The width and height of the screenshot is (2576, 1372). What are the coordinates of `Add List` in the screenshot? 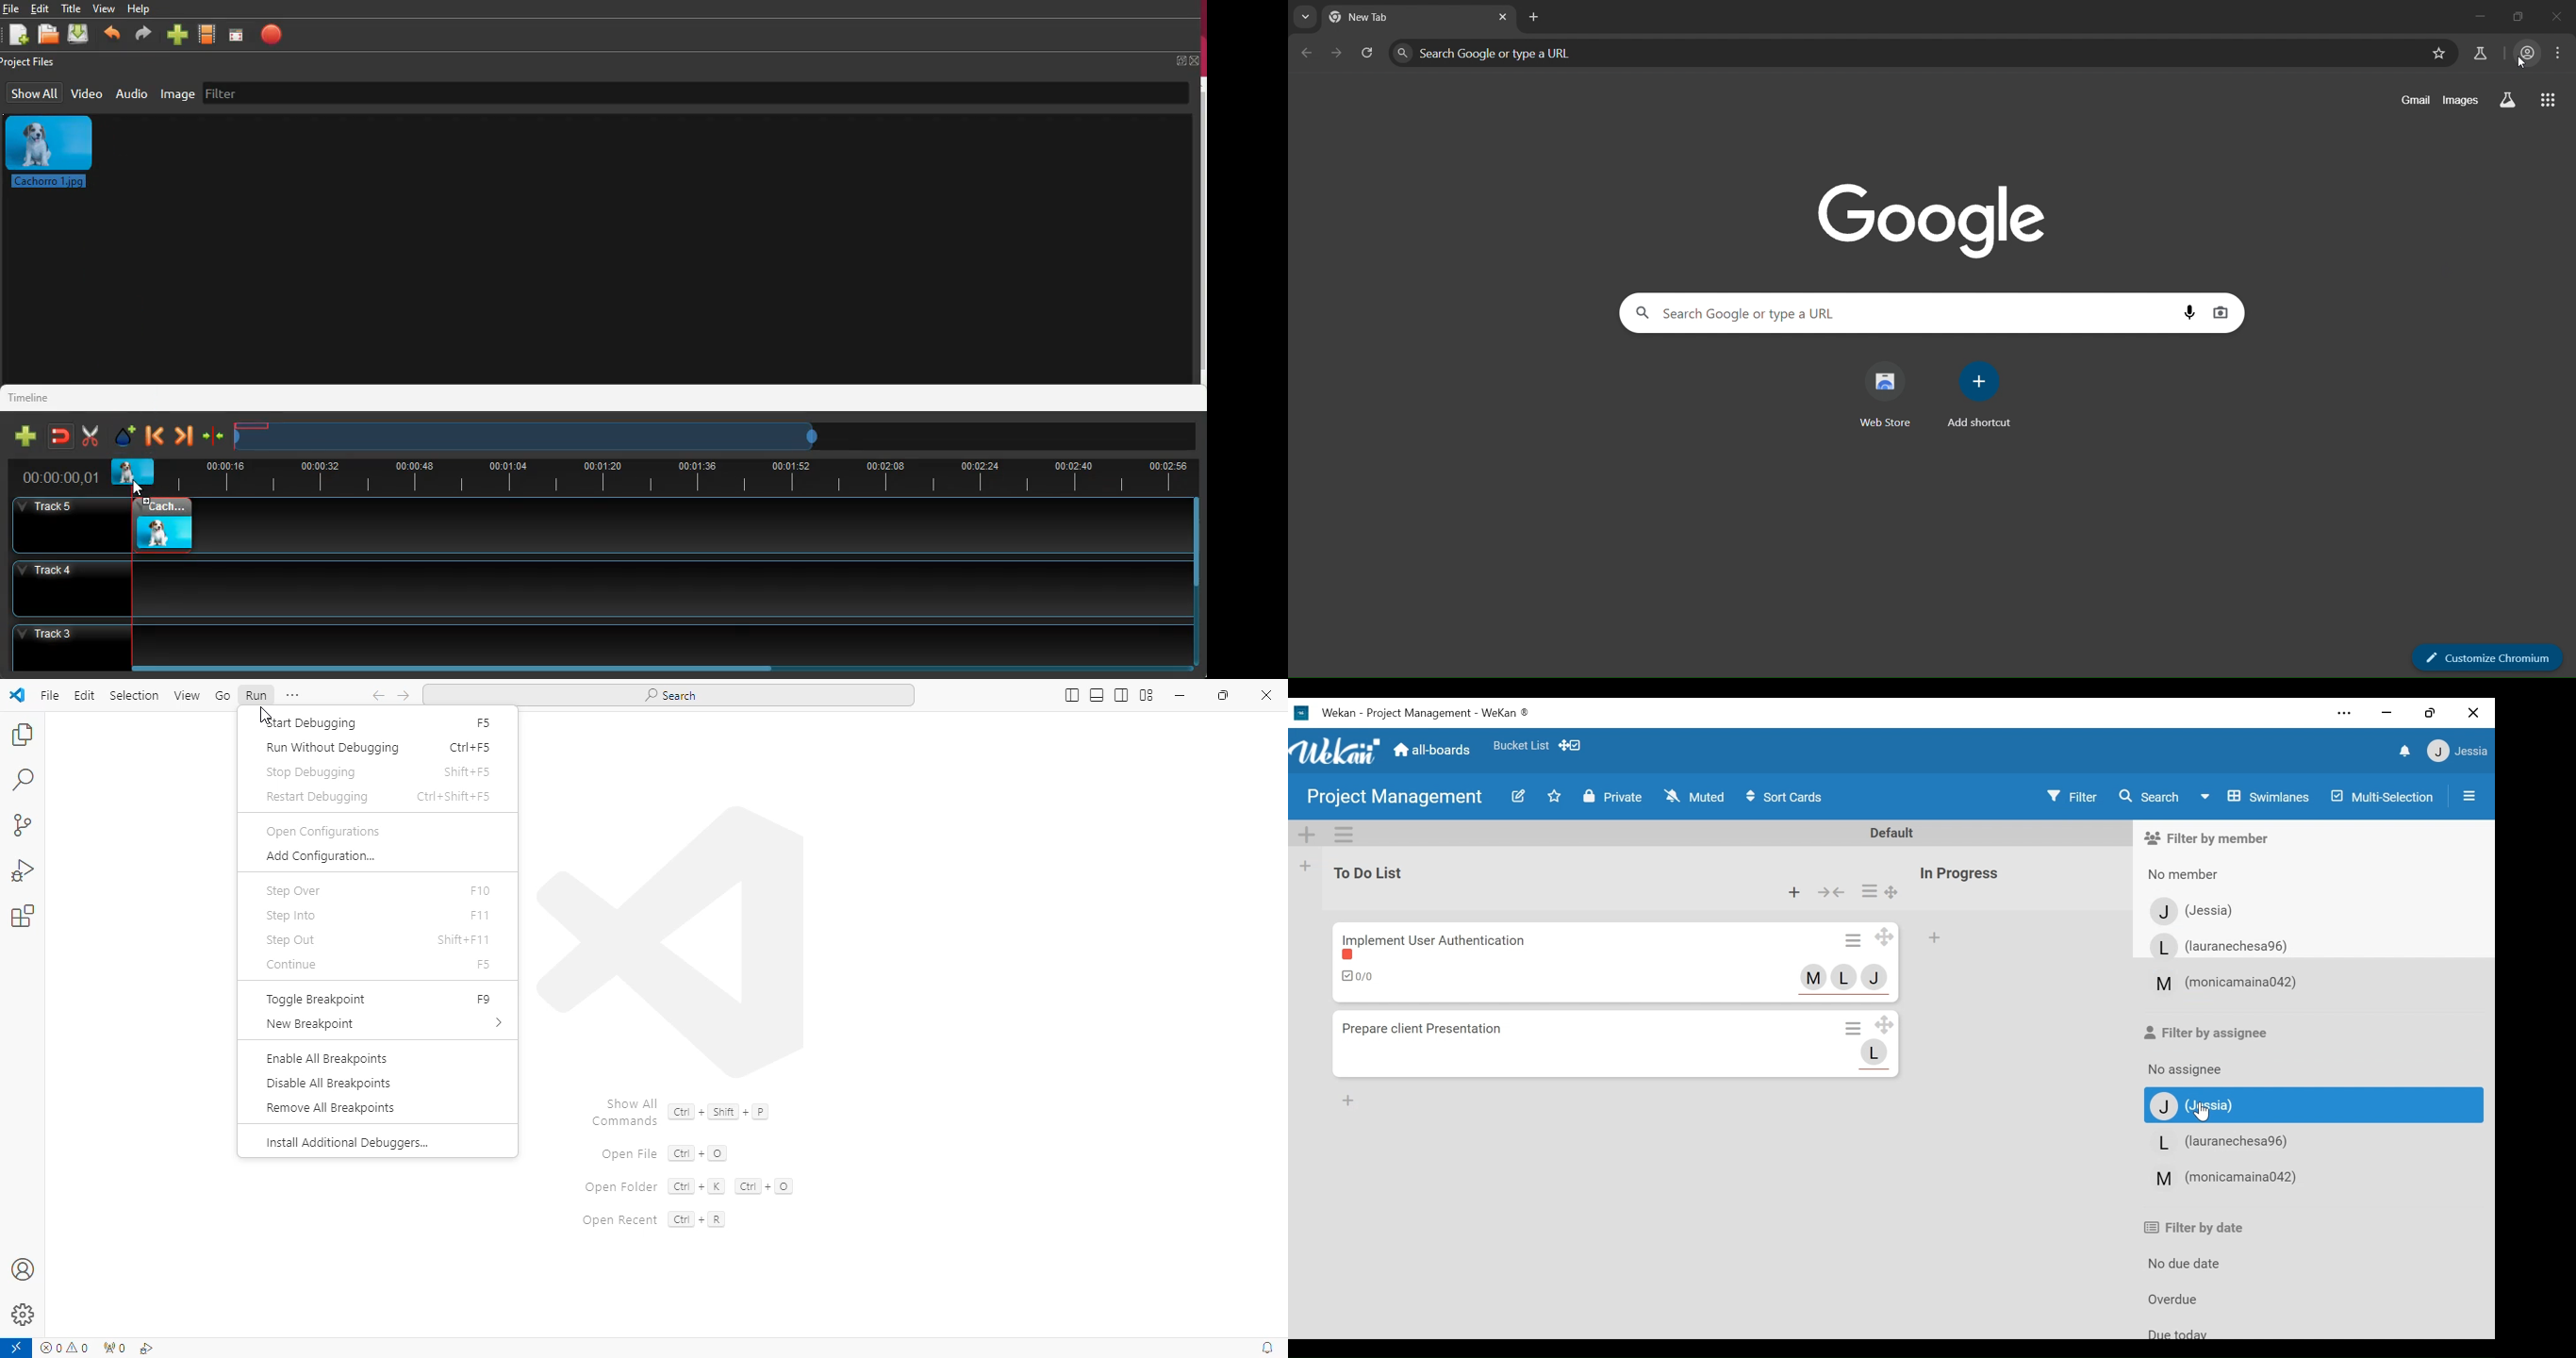 It's located at (1306, 867).